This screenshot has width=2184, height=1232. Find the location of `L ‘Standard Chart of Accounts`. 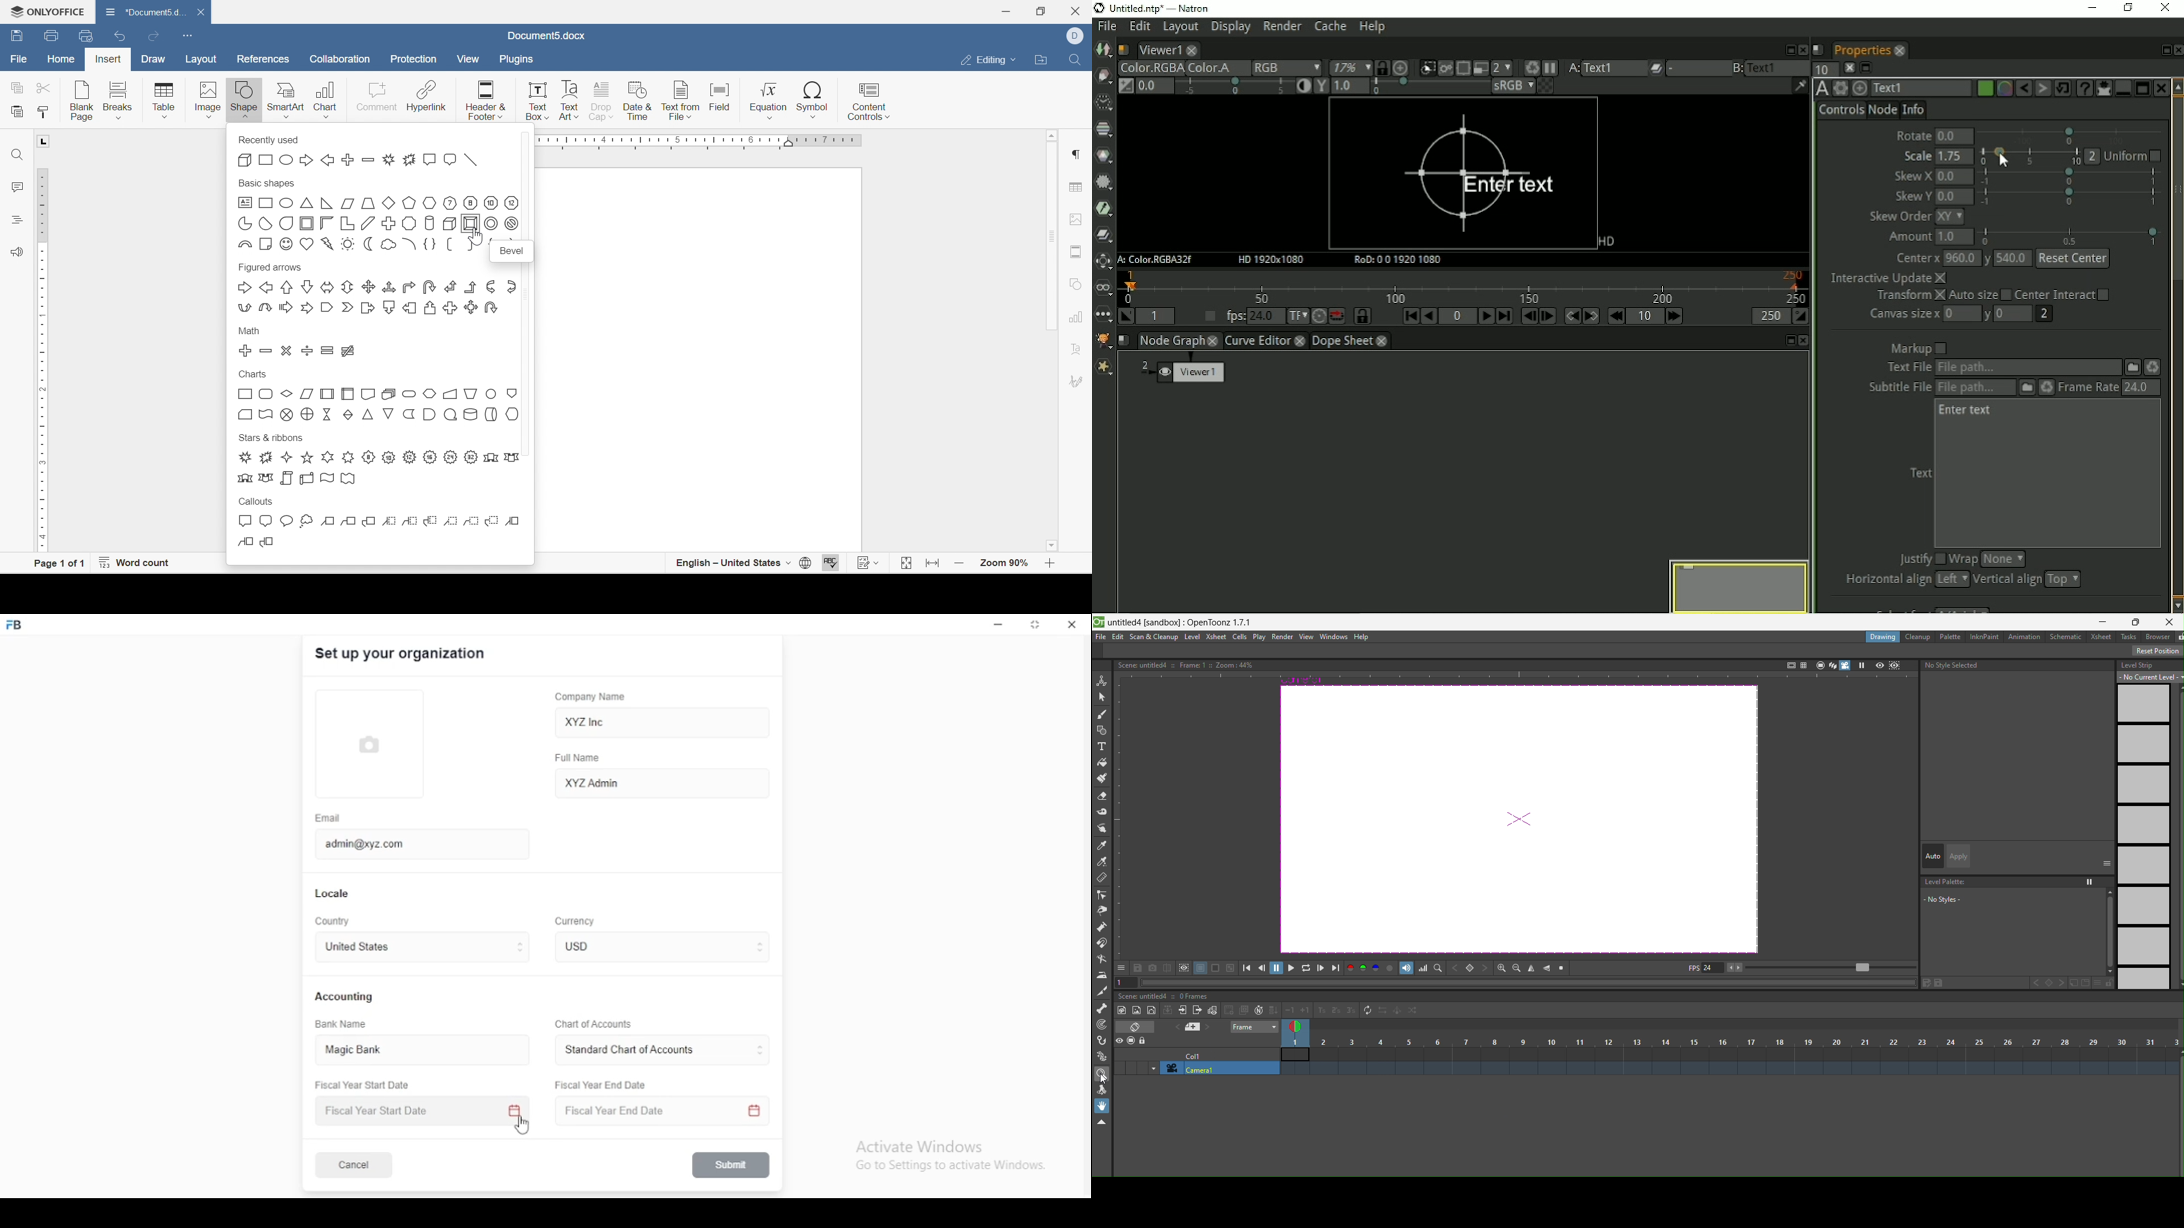

L ‘Standard Chart of Accounts is located at coordinates (628, 1051).